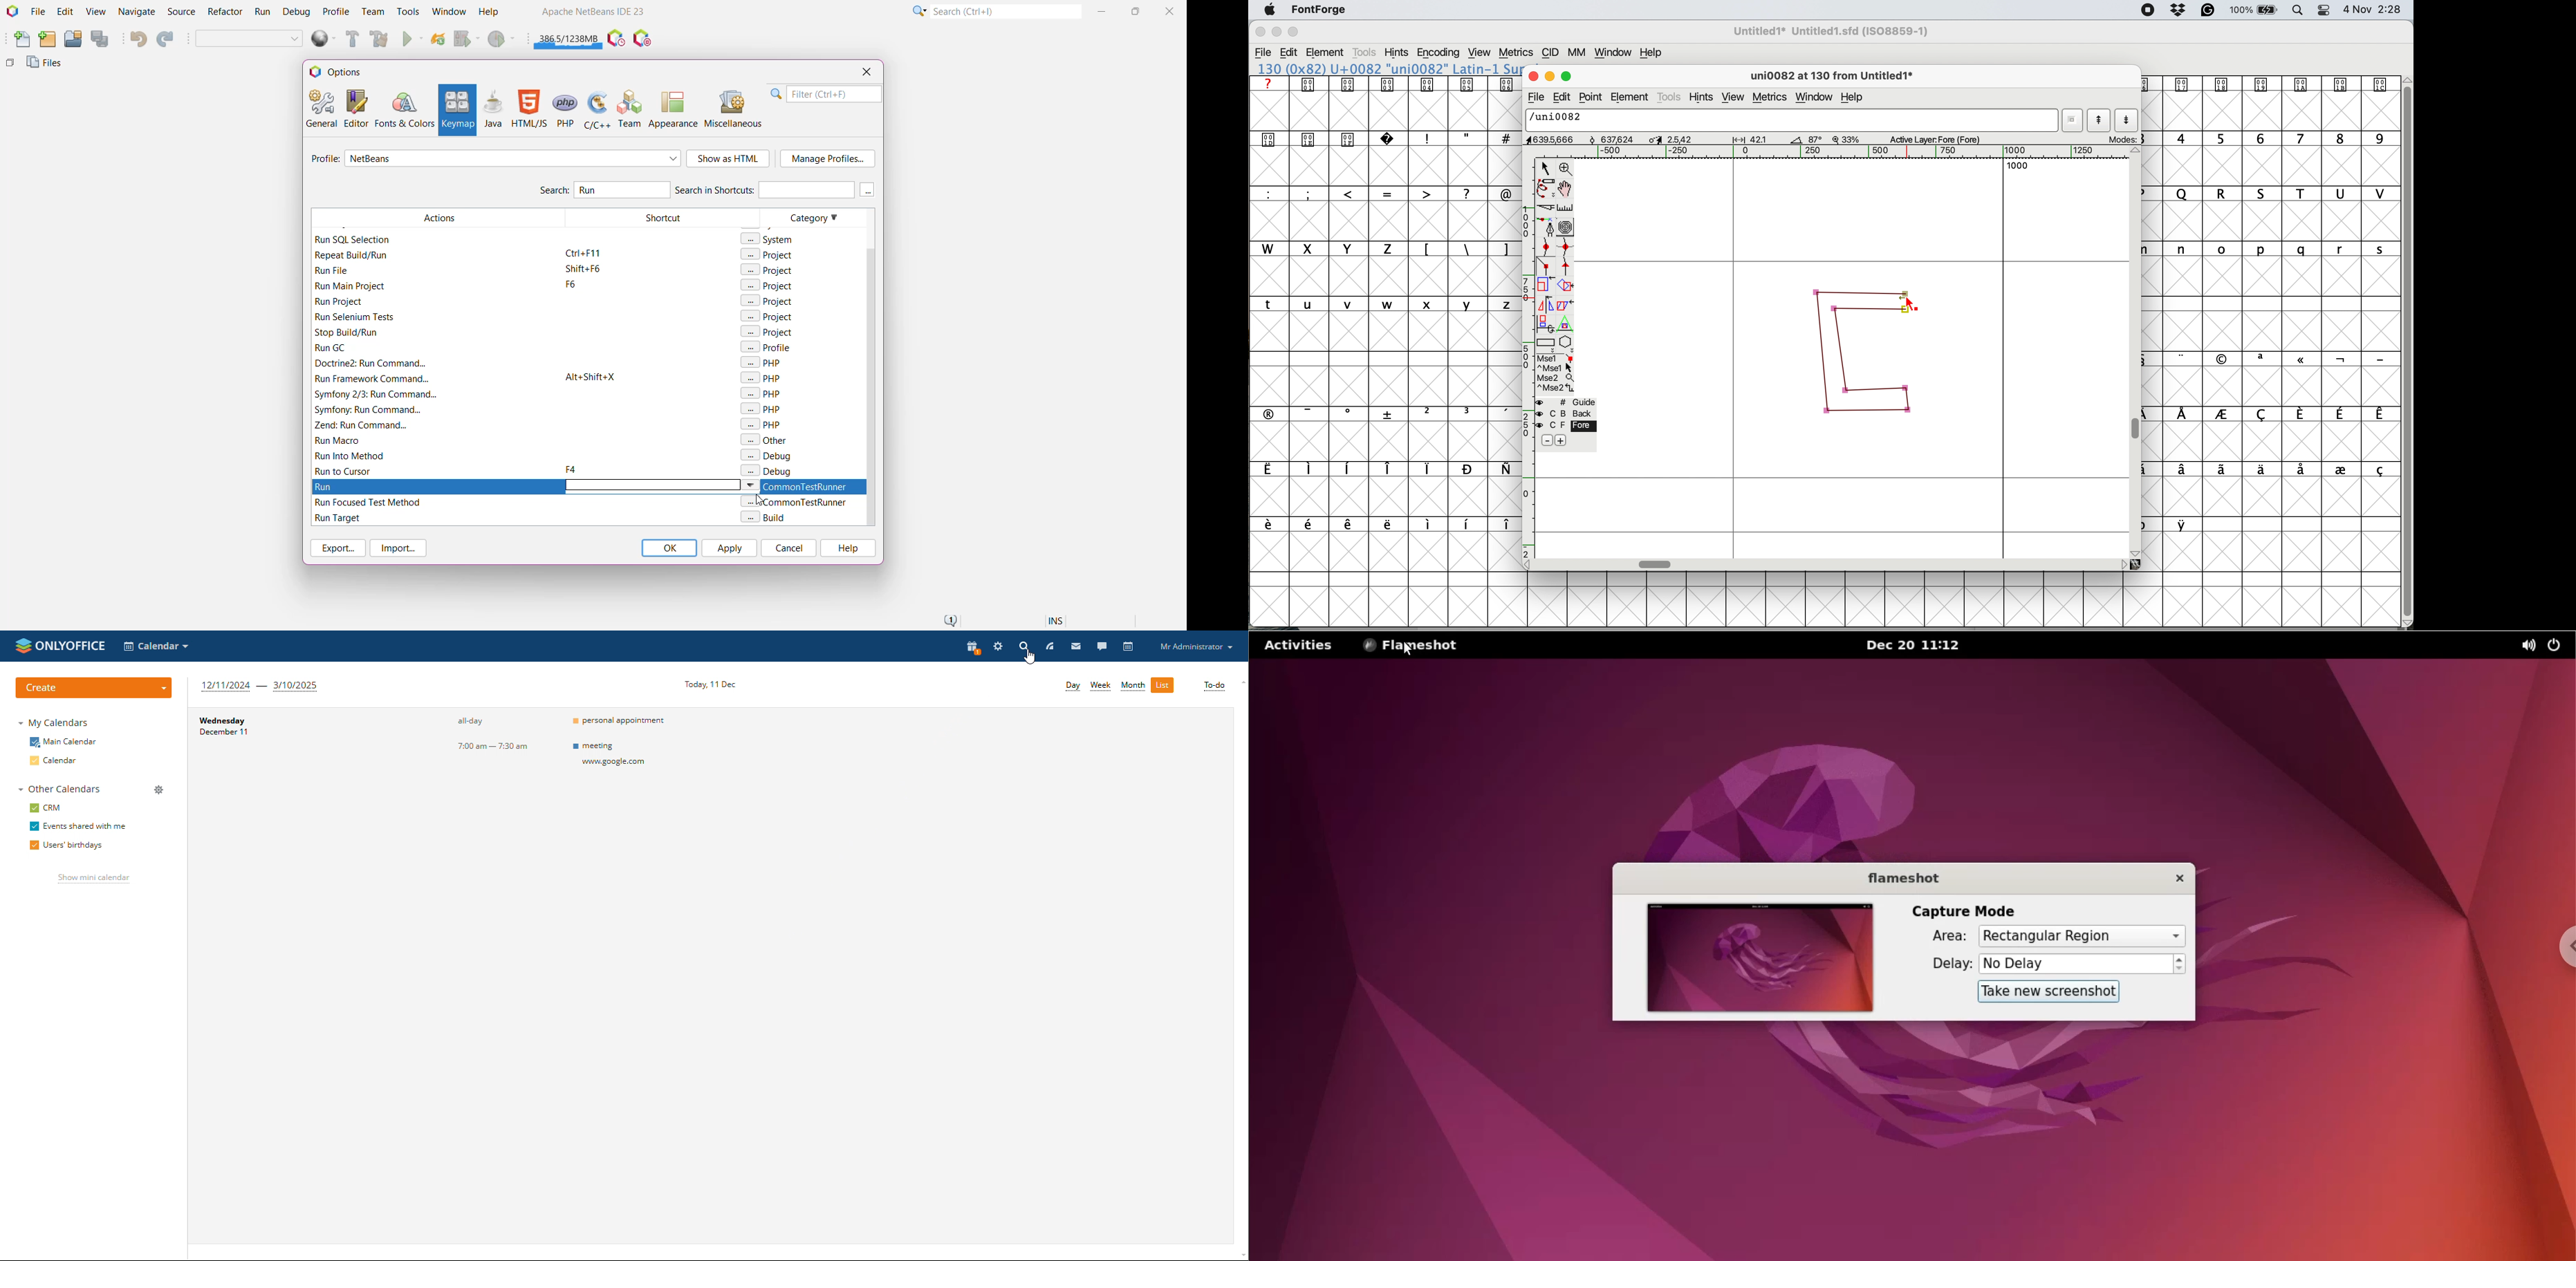 This screenshot has width=2576, height=1288. What do you see at coordinates (1366, 53) in the screenshot?
I see `tools` at bounding box center [1366, 53].